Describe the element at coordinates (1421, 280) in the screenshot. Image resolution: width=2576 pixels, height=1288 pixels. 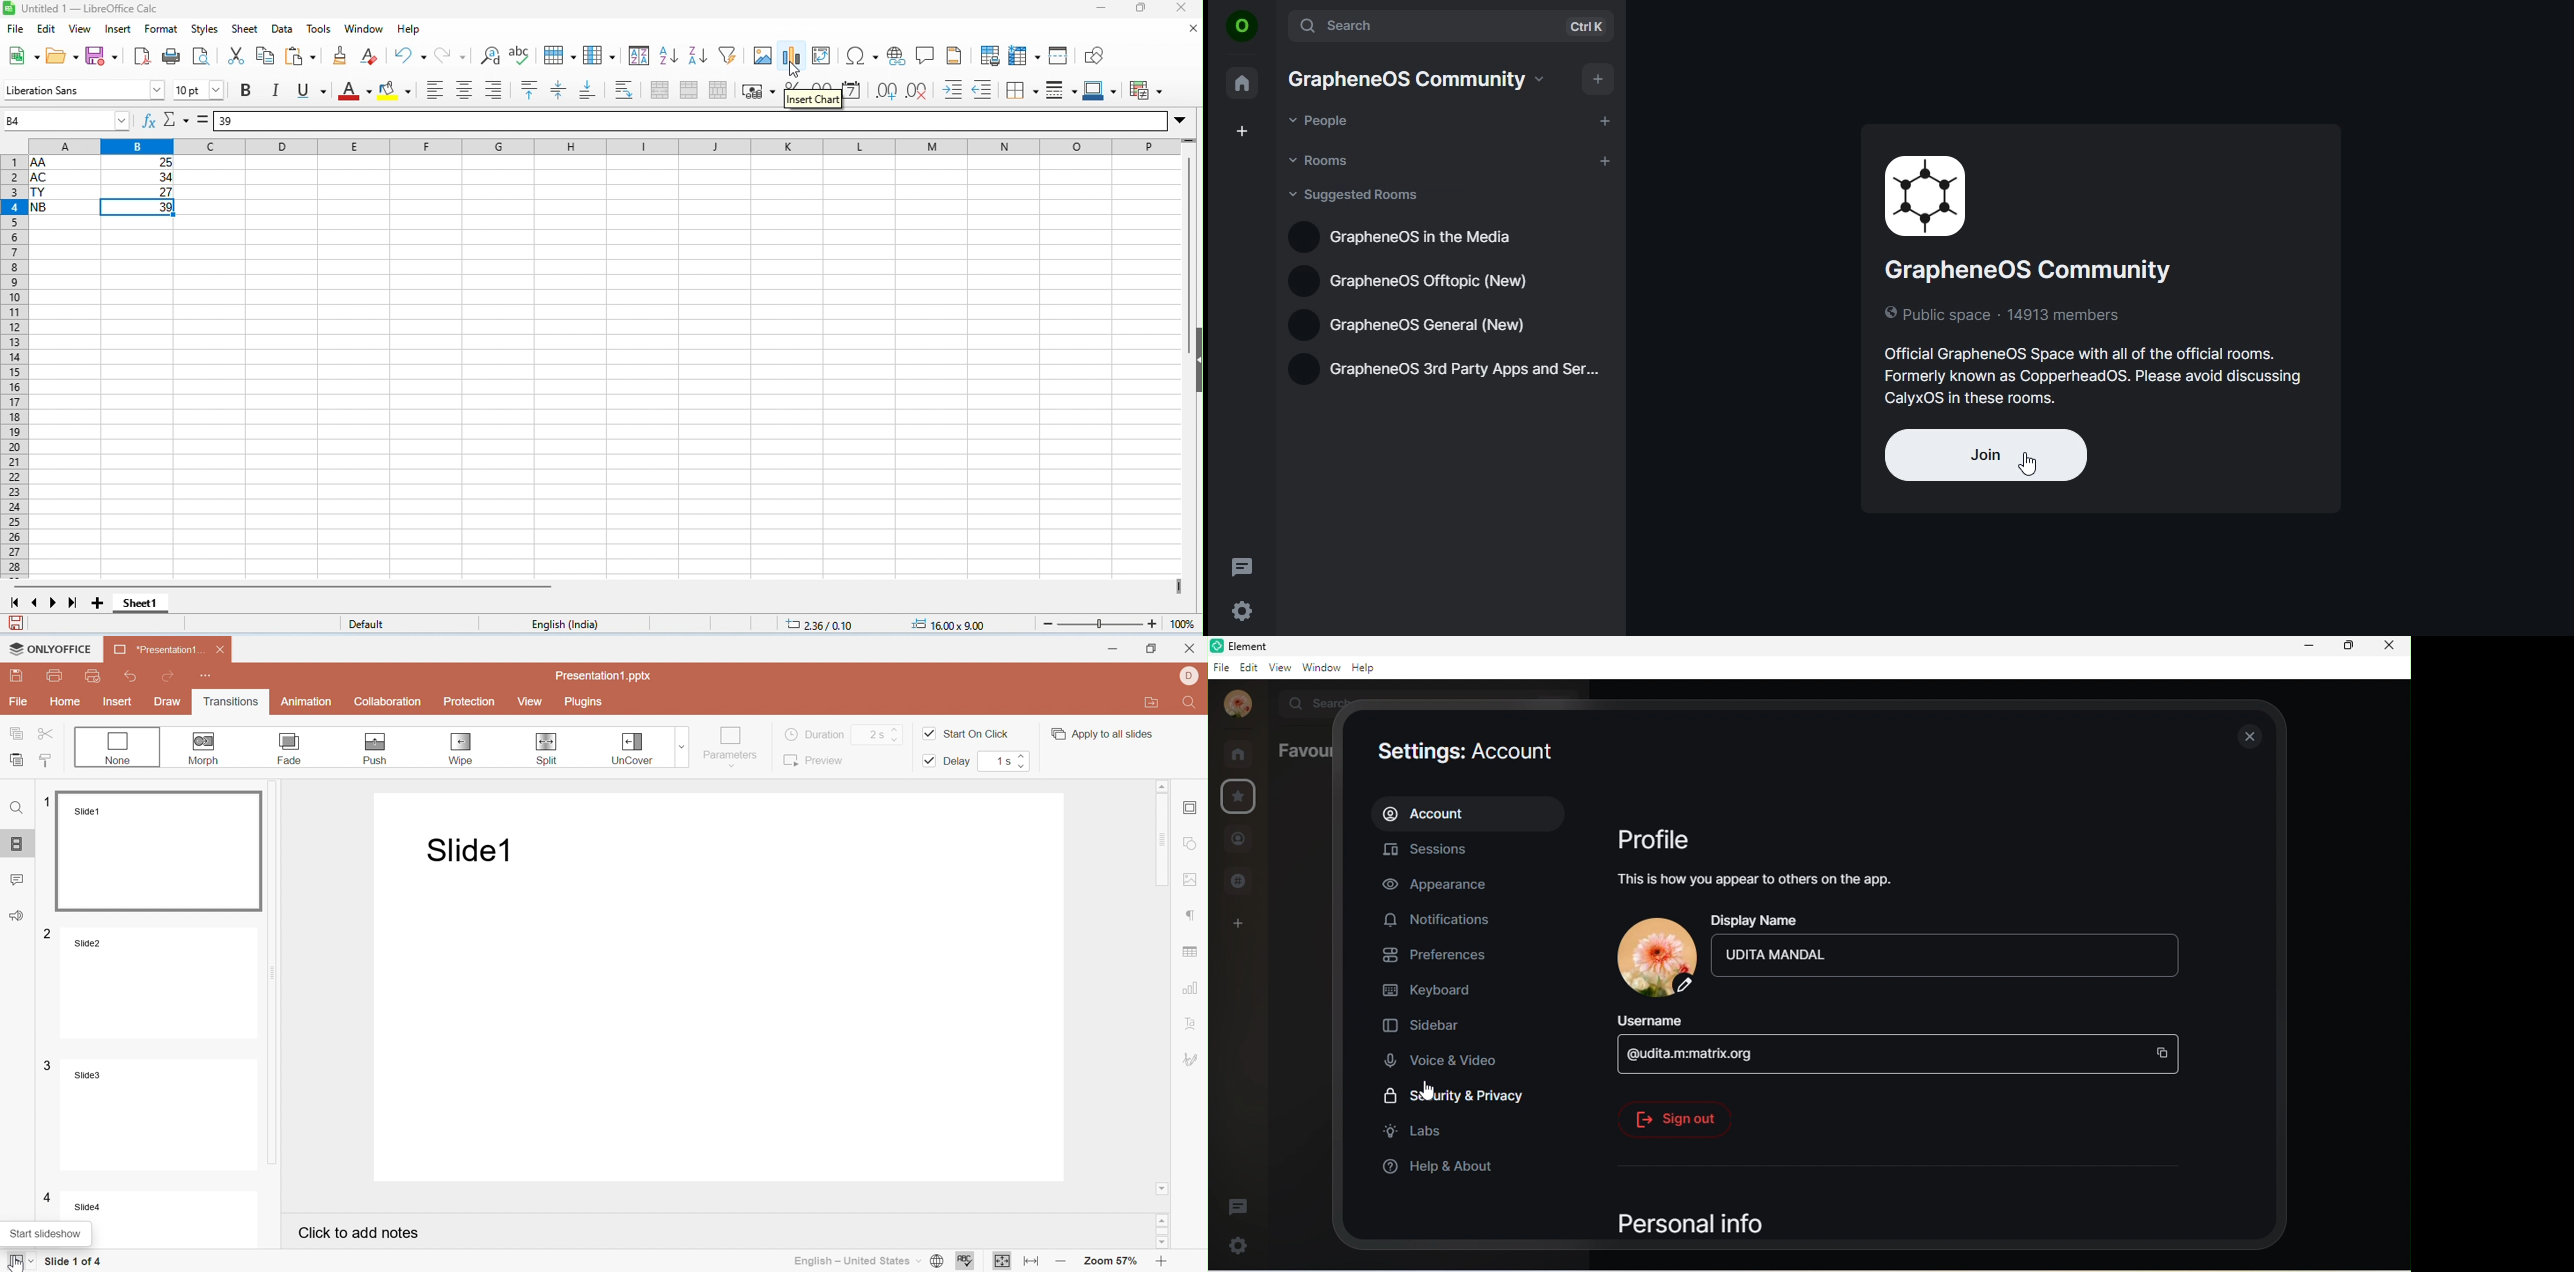
I see `grapheneOS offtopic` at that location.